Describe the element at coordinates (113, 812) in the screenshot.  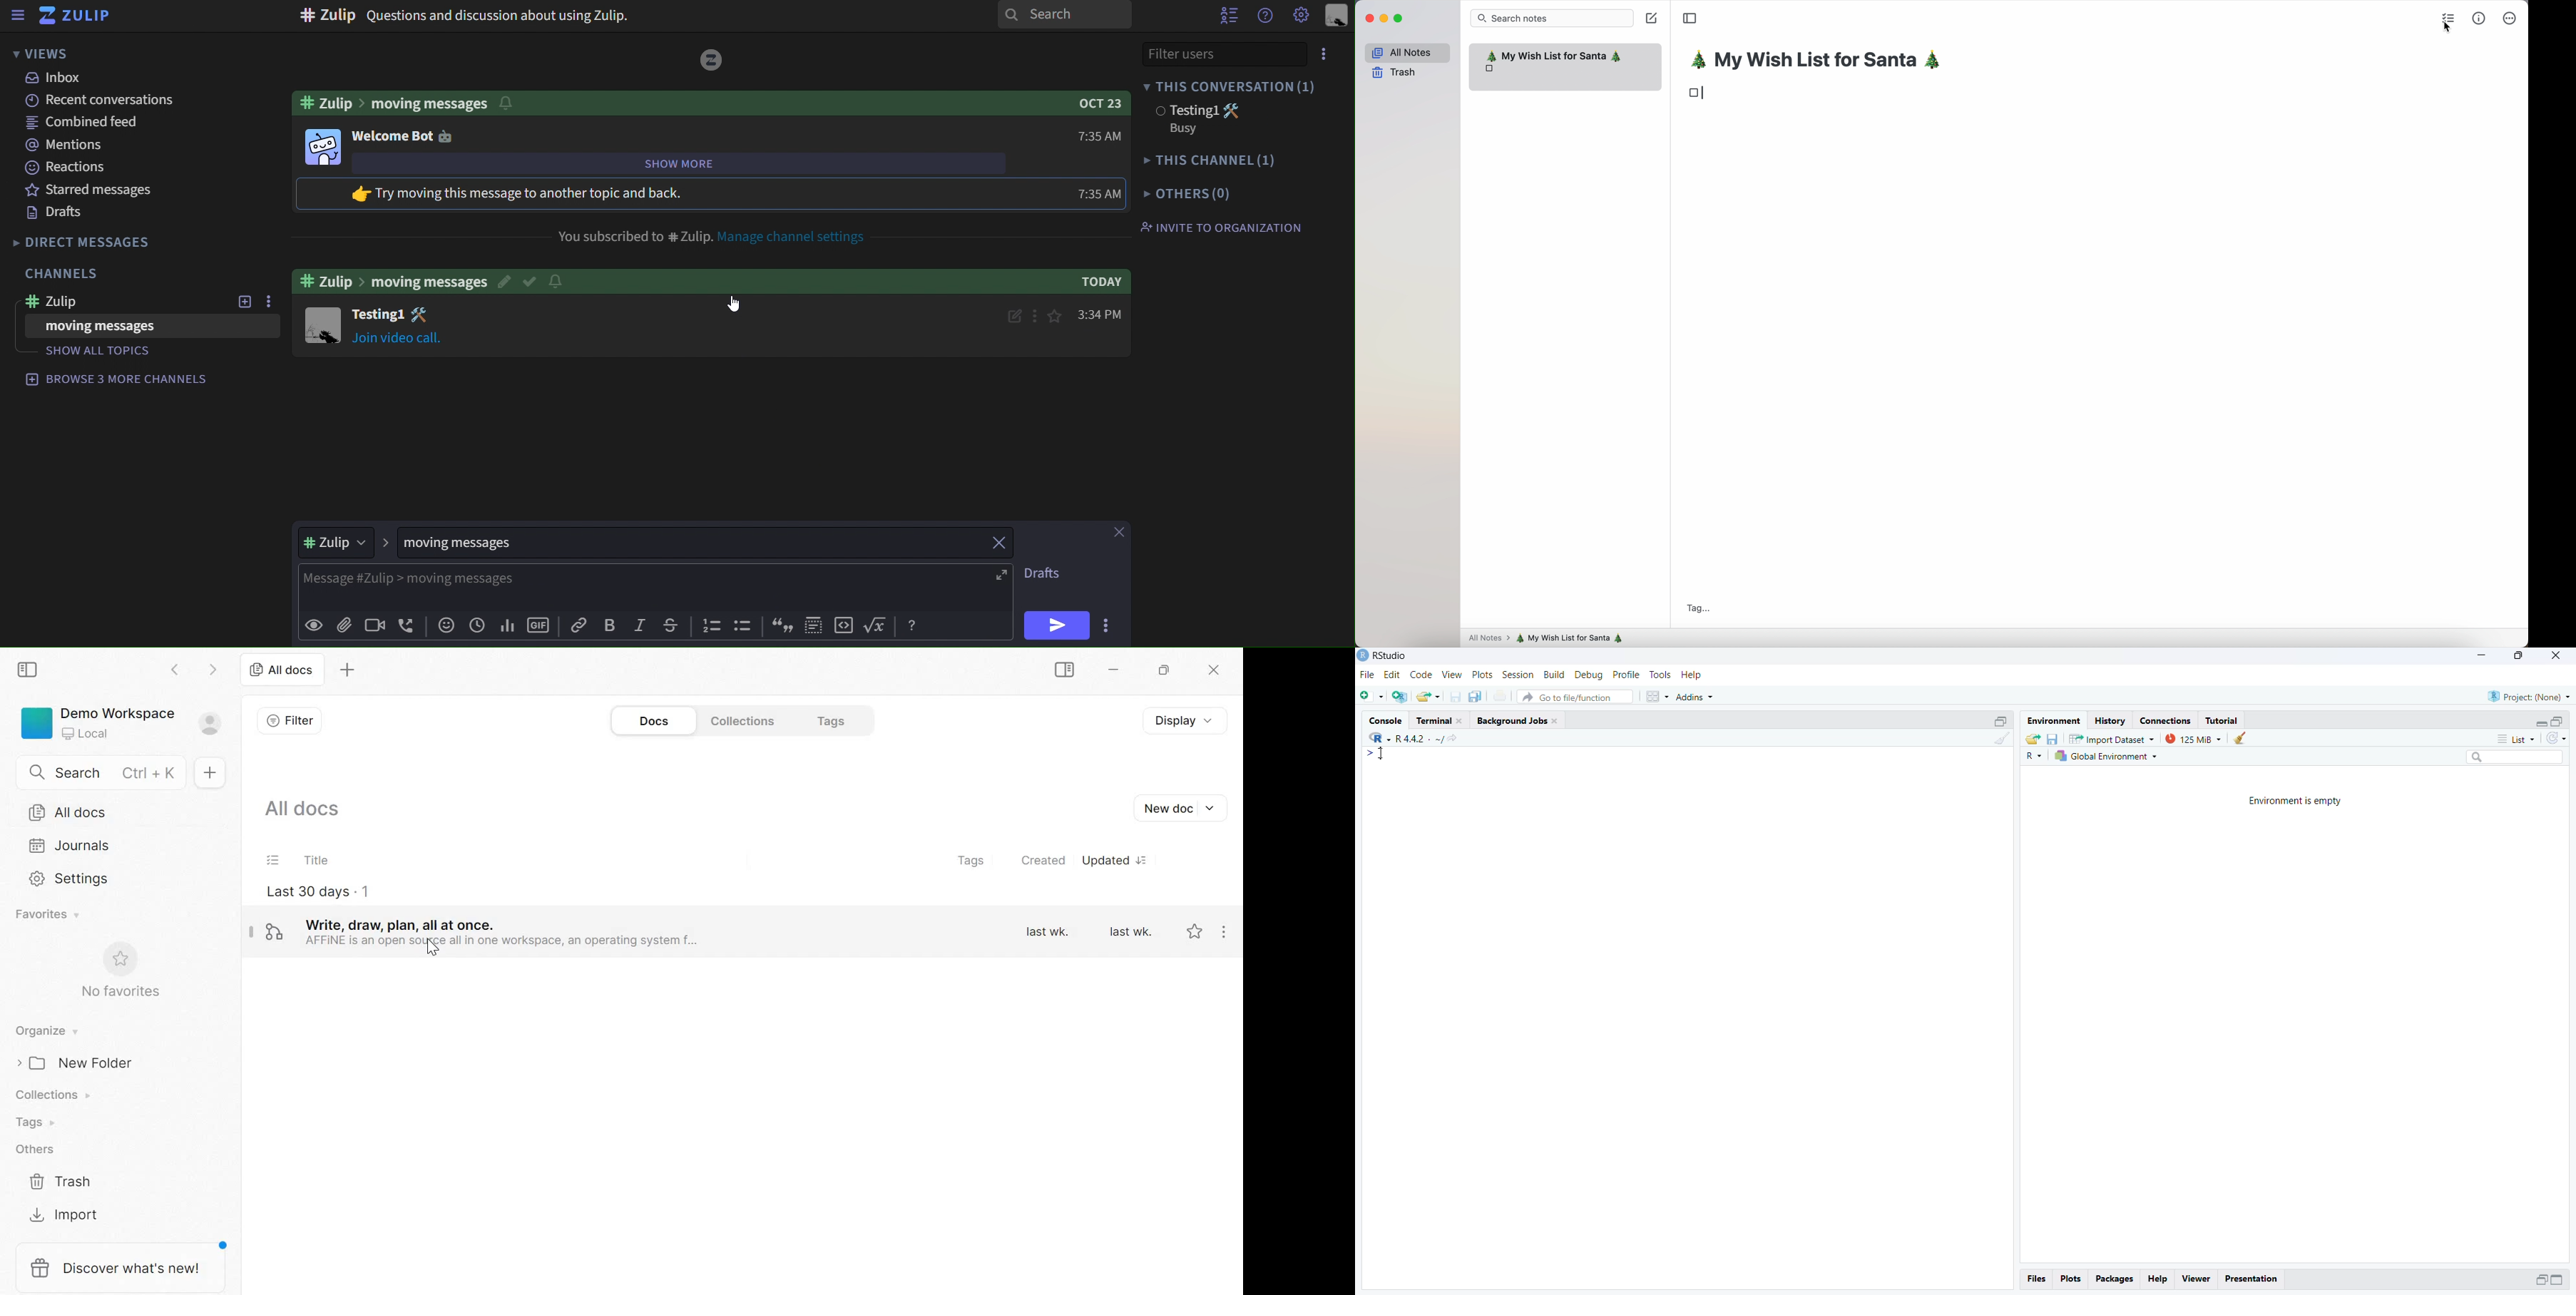
I see `All docs` at that location.